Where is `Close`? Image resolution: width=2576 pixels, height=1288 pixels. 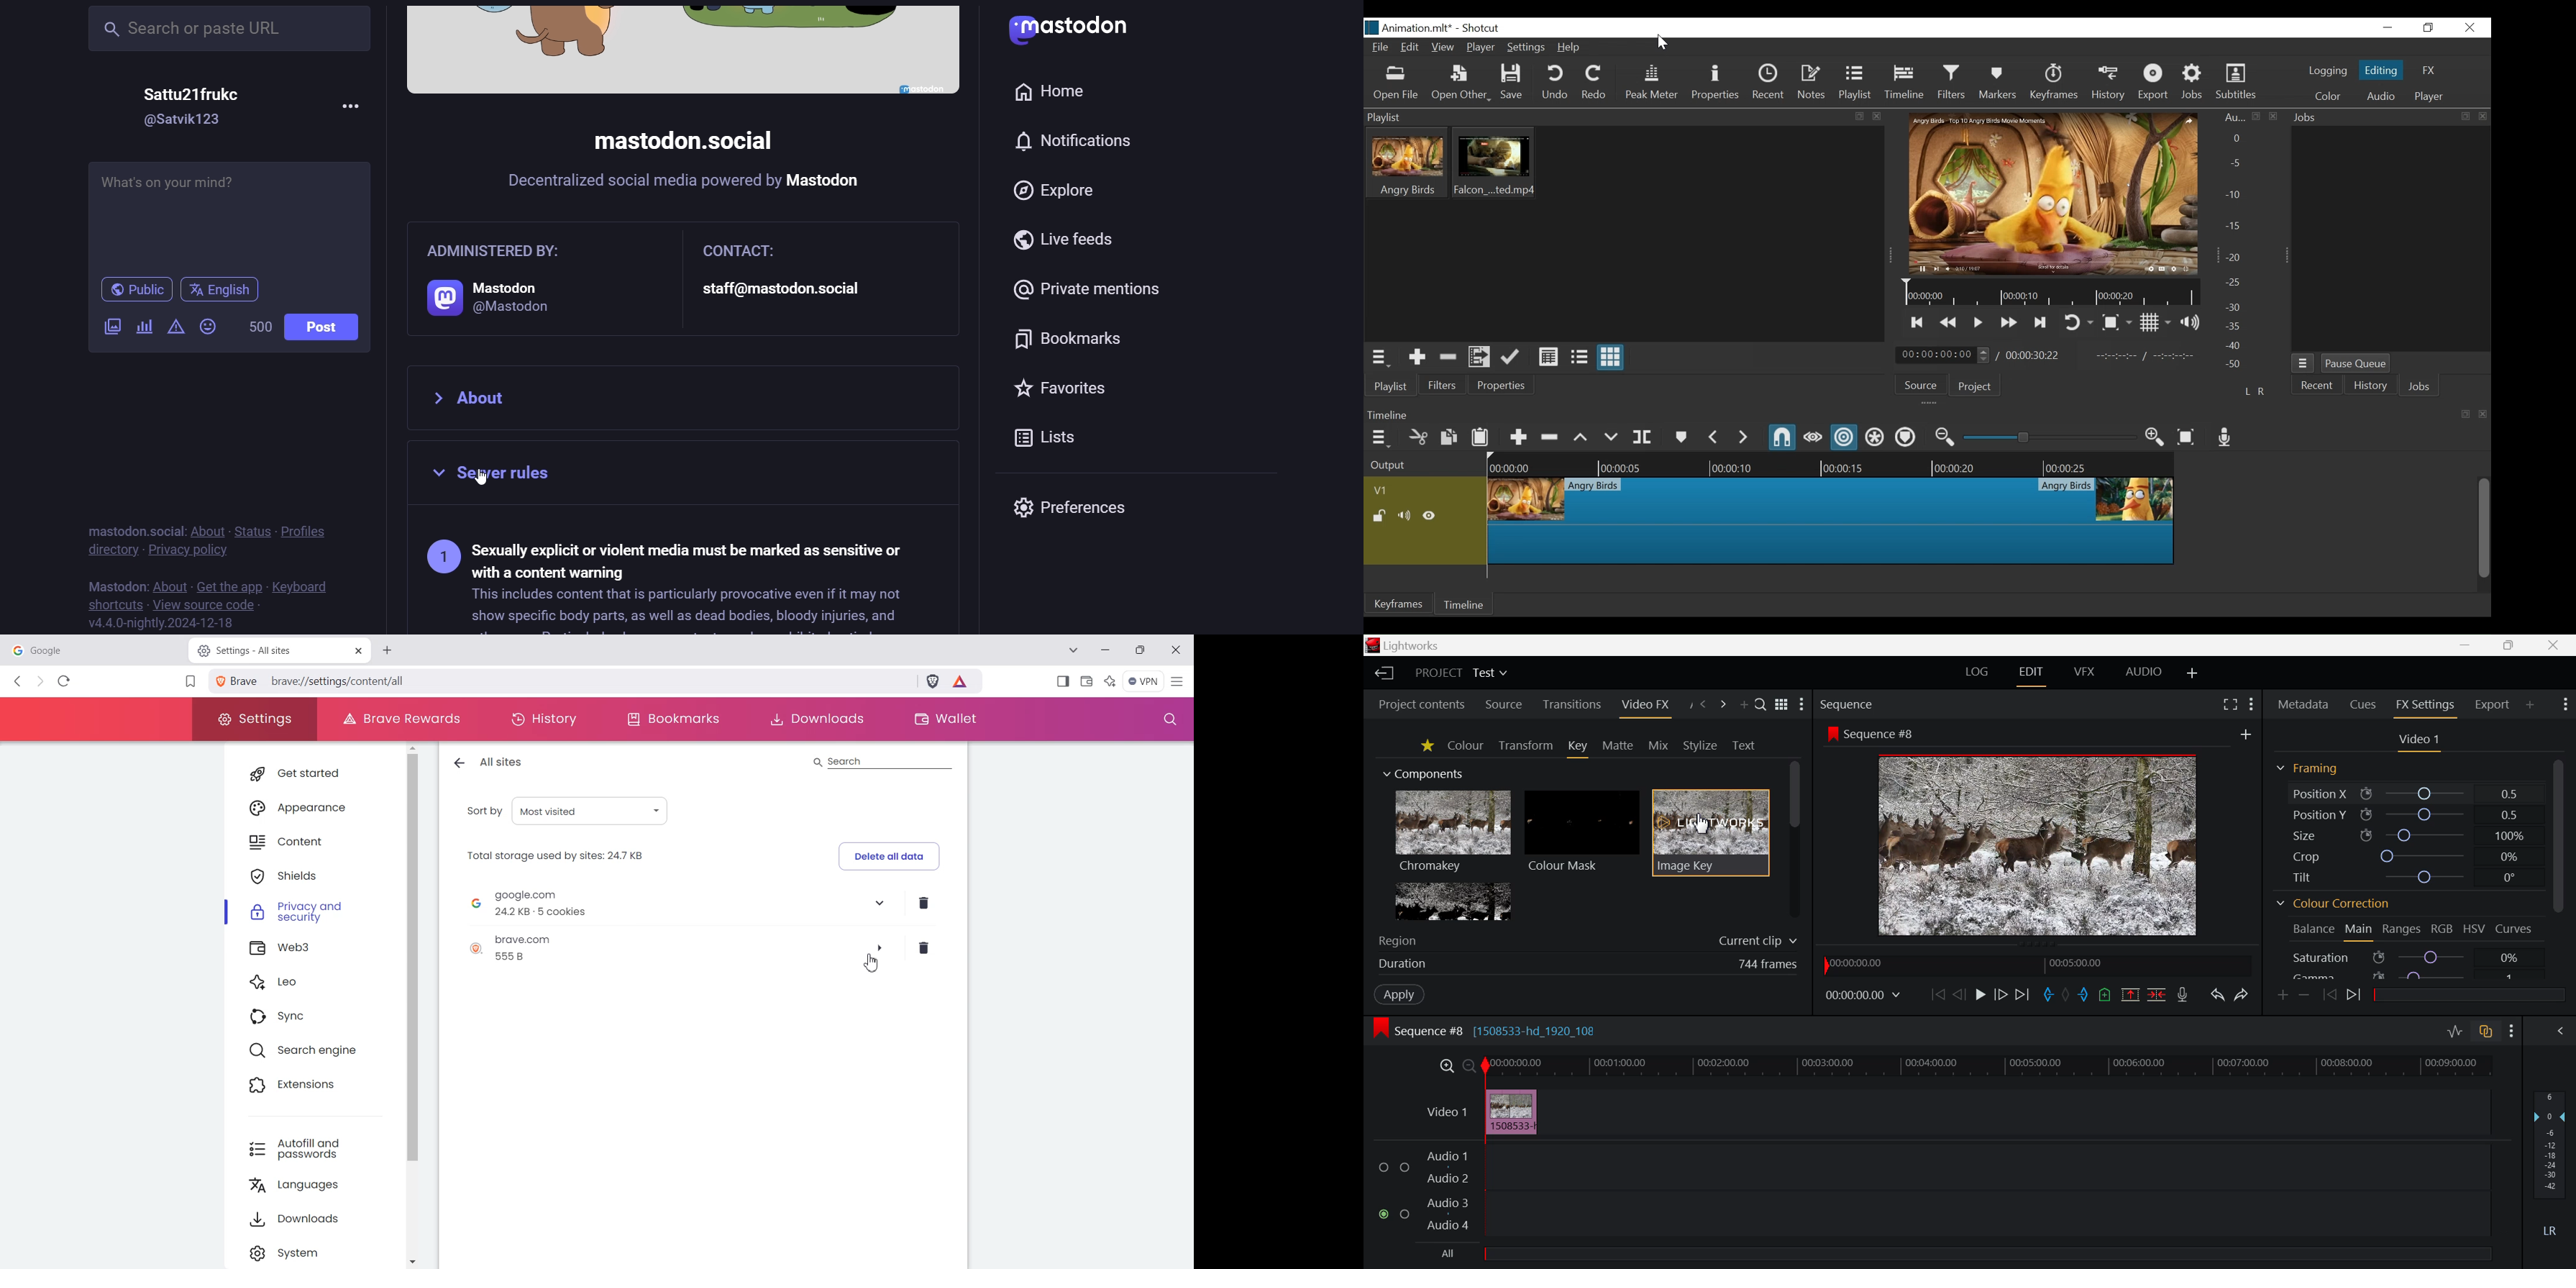 Close is located at coordinates (2471, 28).